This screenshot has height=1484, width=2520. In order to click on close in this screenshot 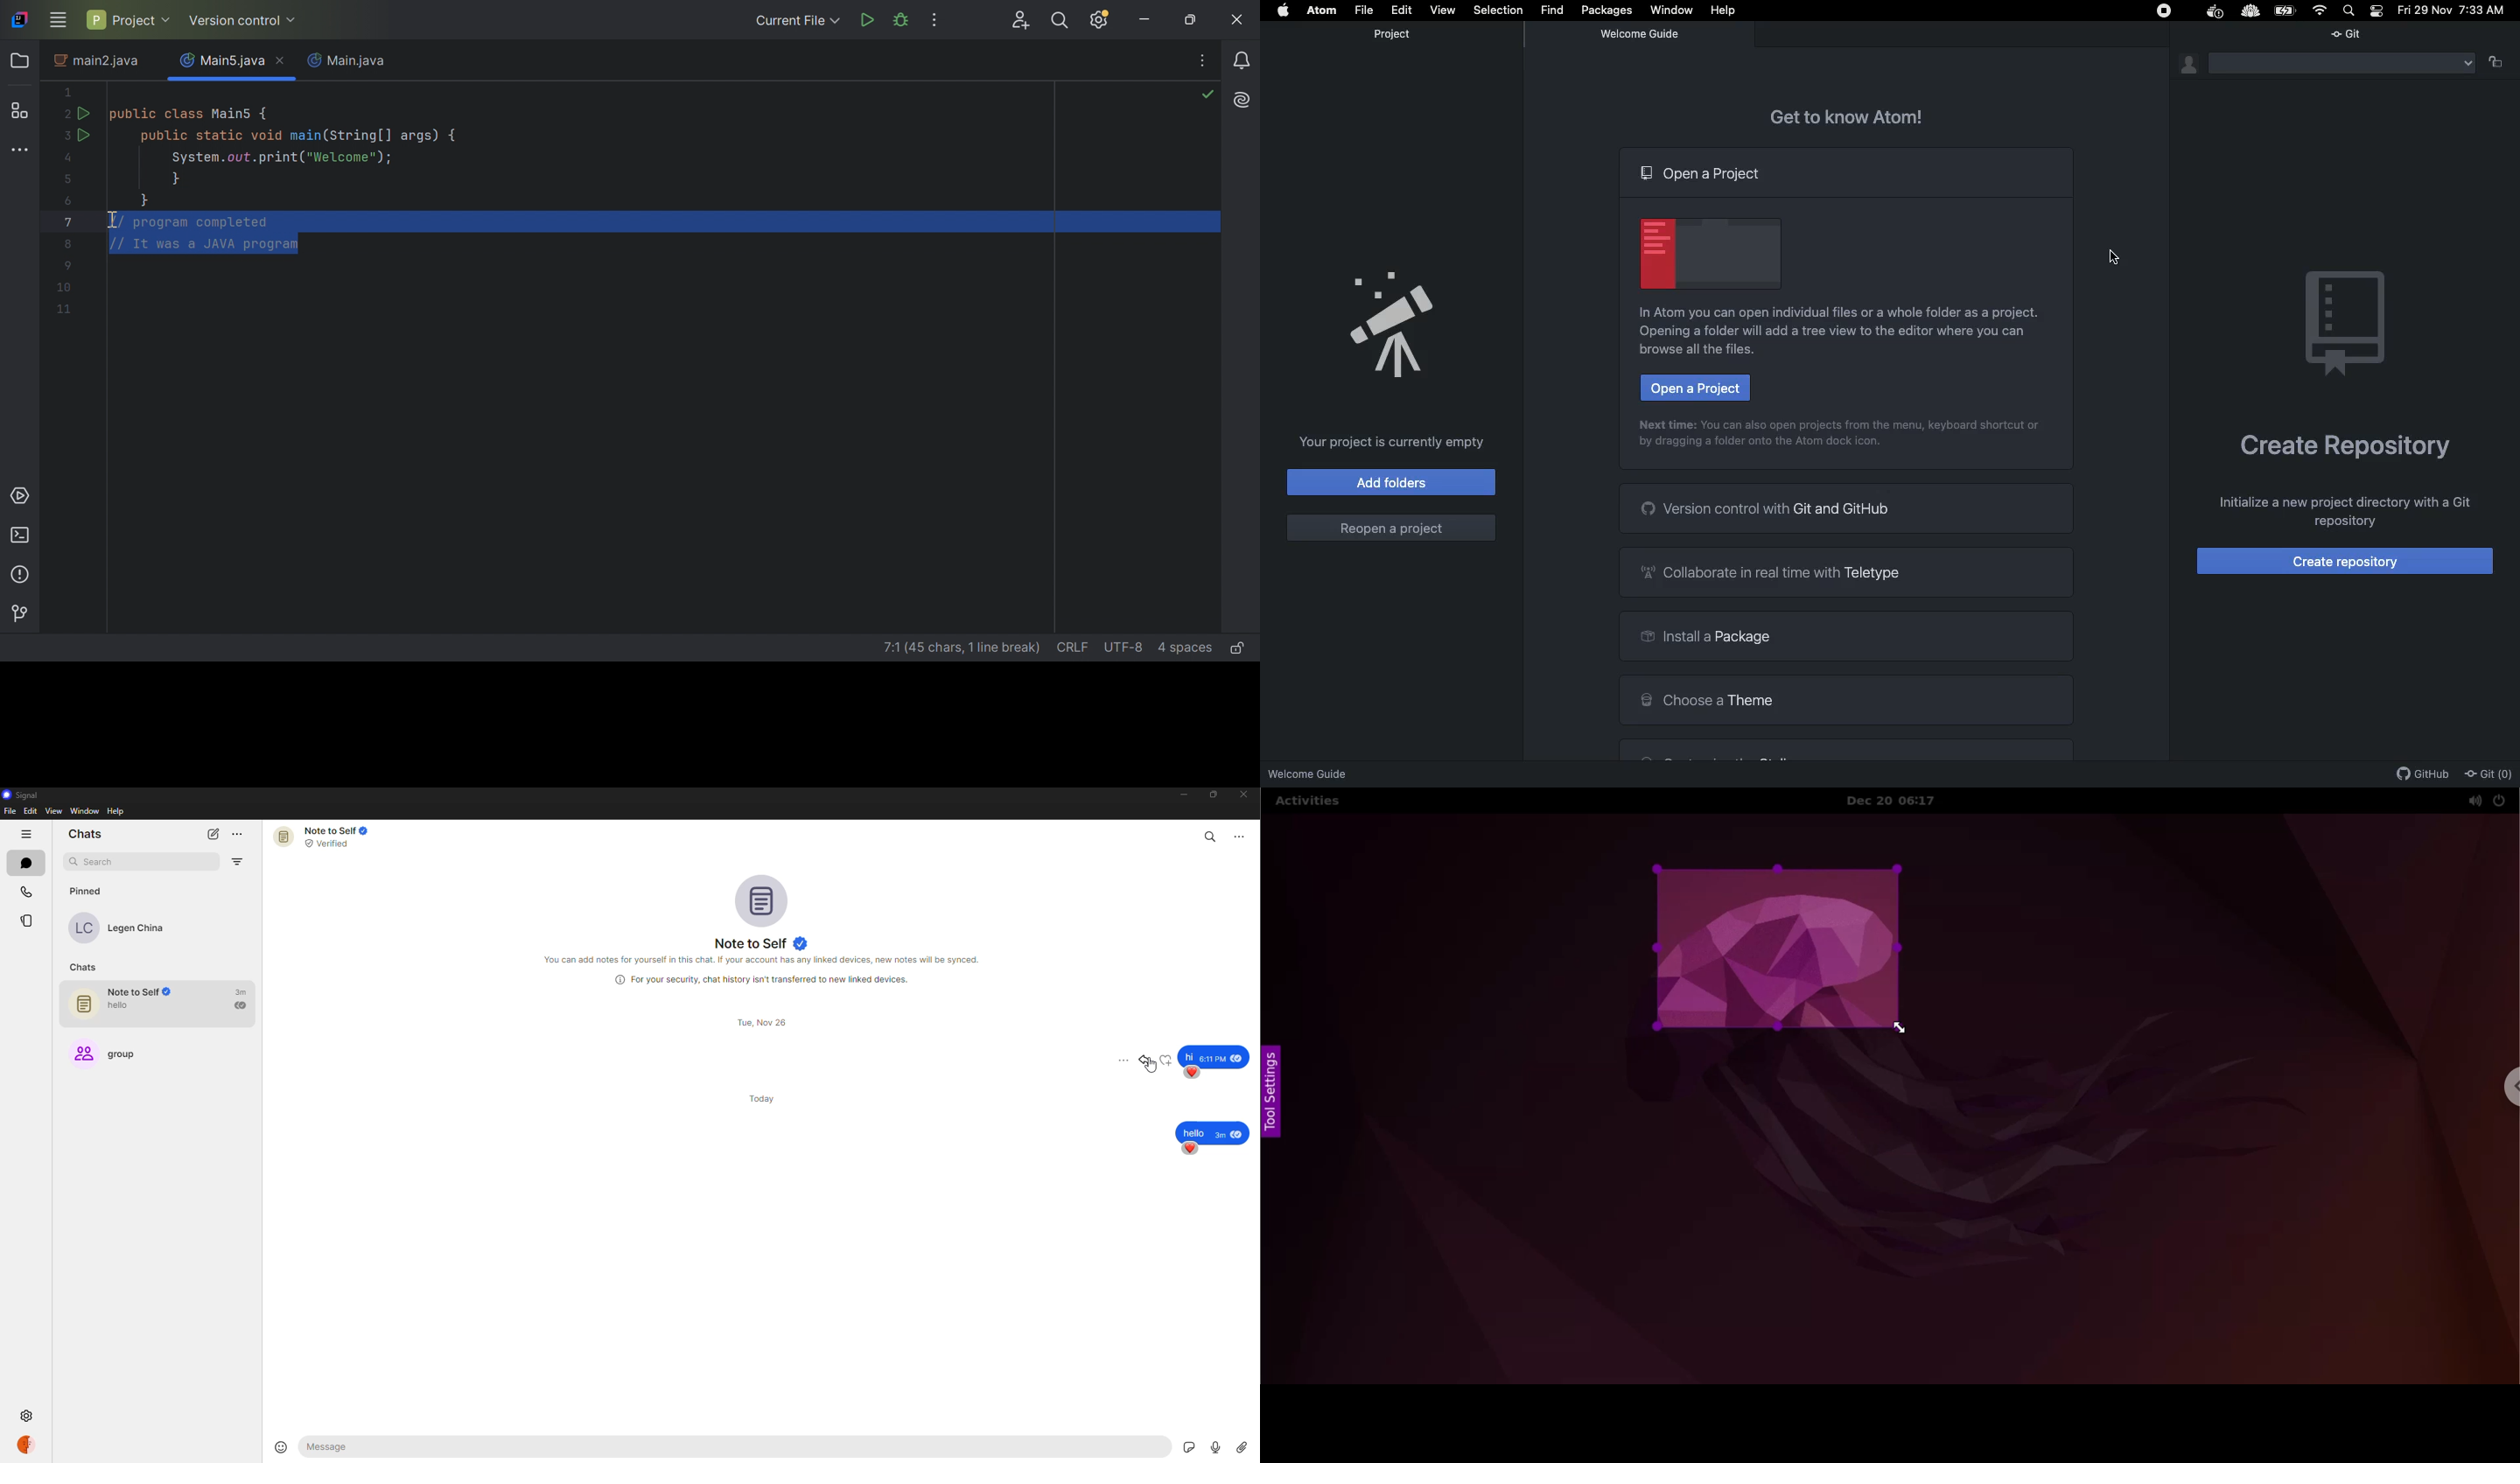, I will do `click(1245, 794)`.